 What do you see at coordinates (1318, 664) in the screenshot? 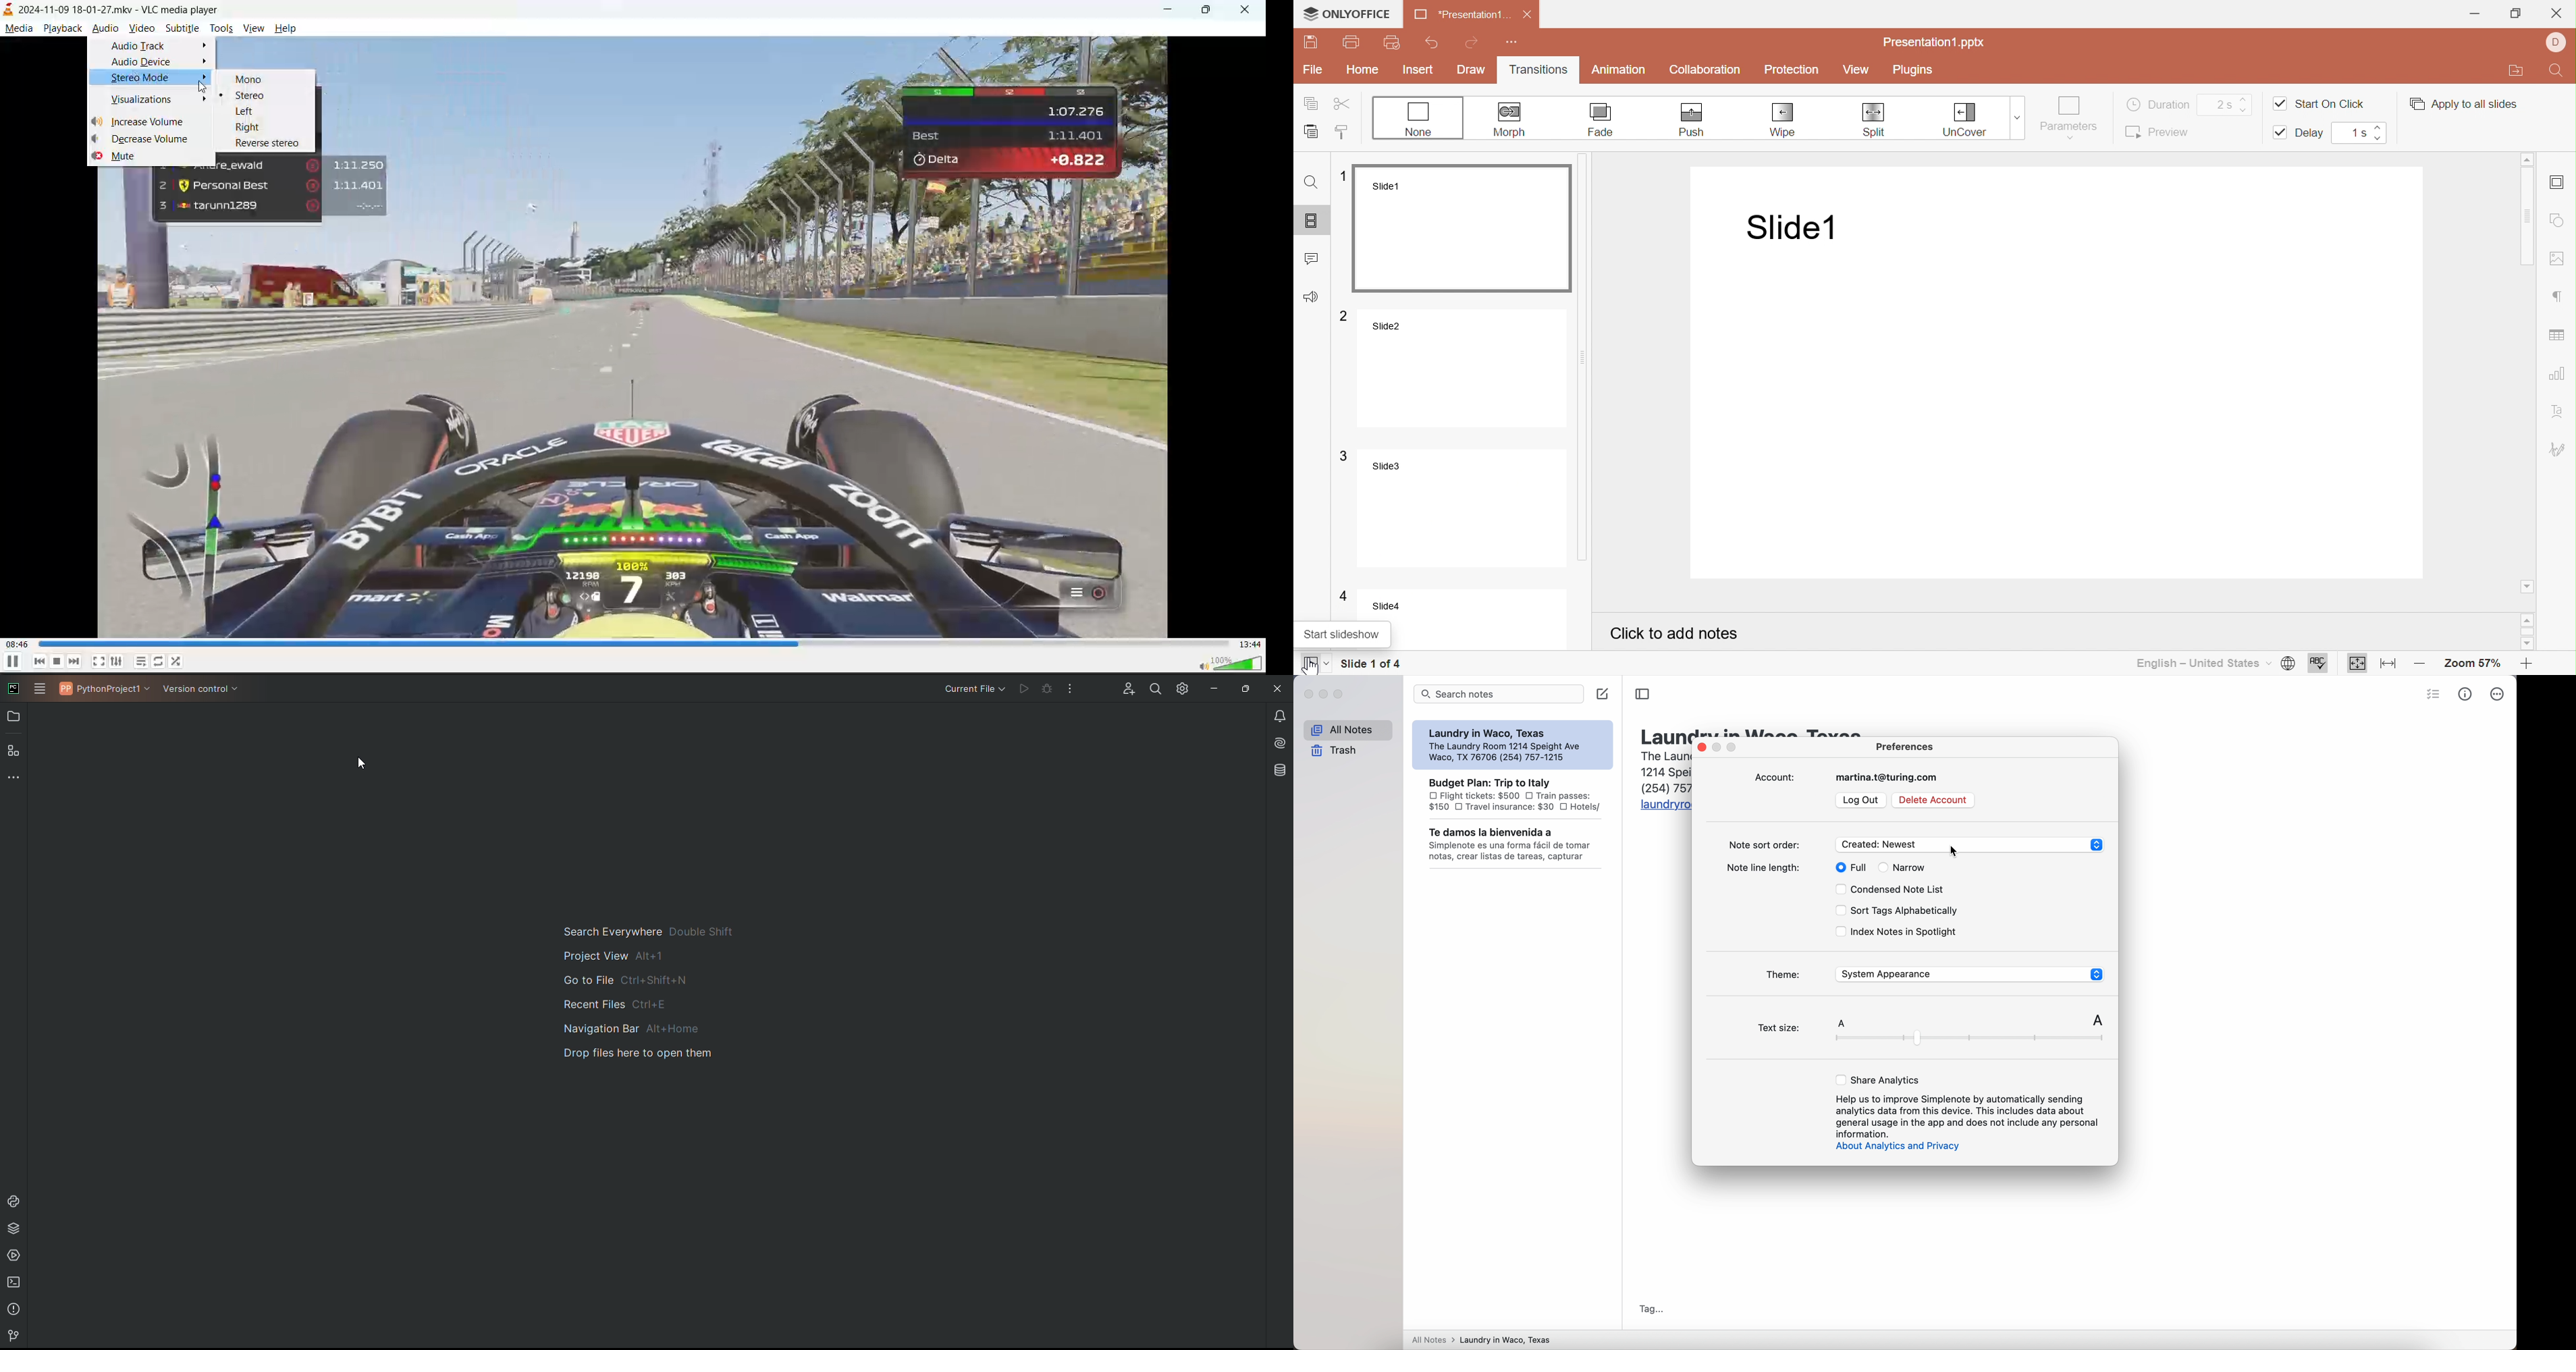
I see `Cursor` at bounding box center [1318, 664].